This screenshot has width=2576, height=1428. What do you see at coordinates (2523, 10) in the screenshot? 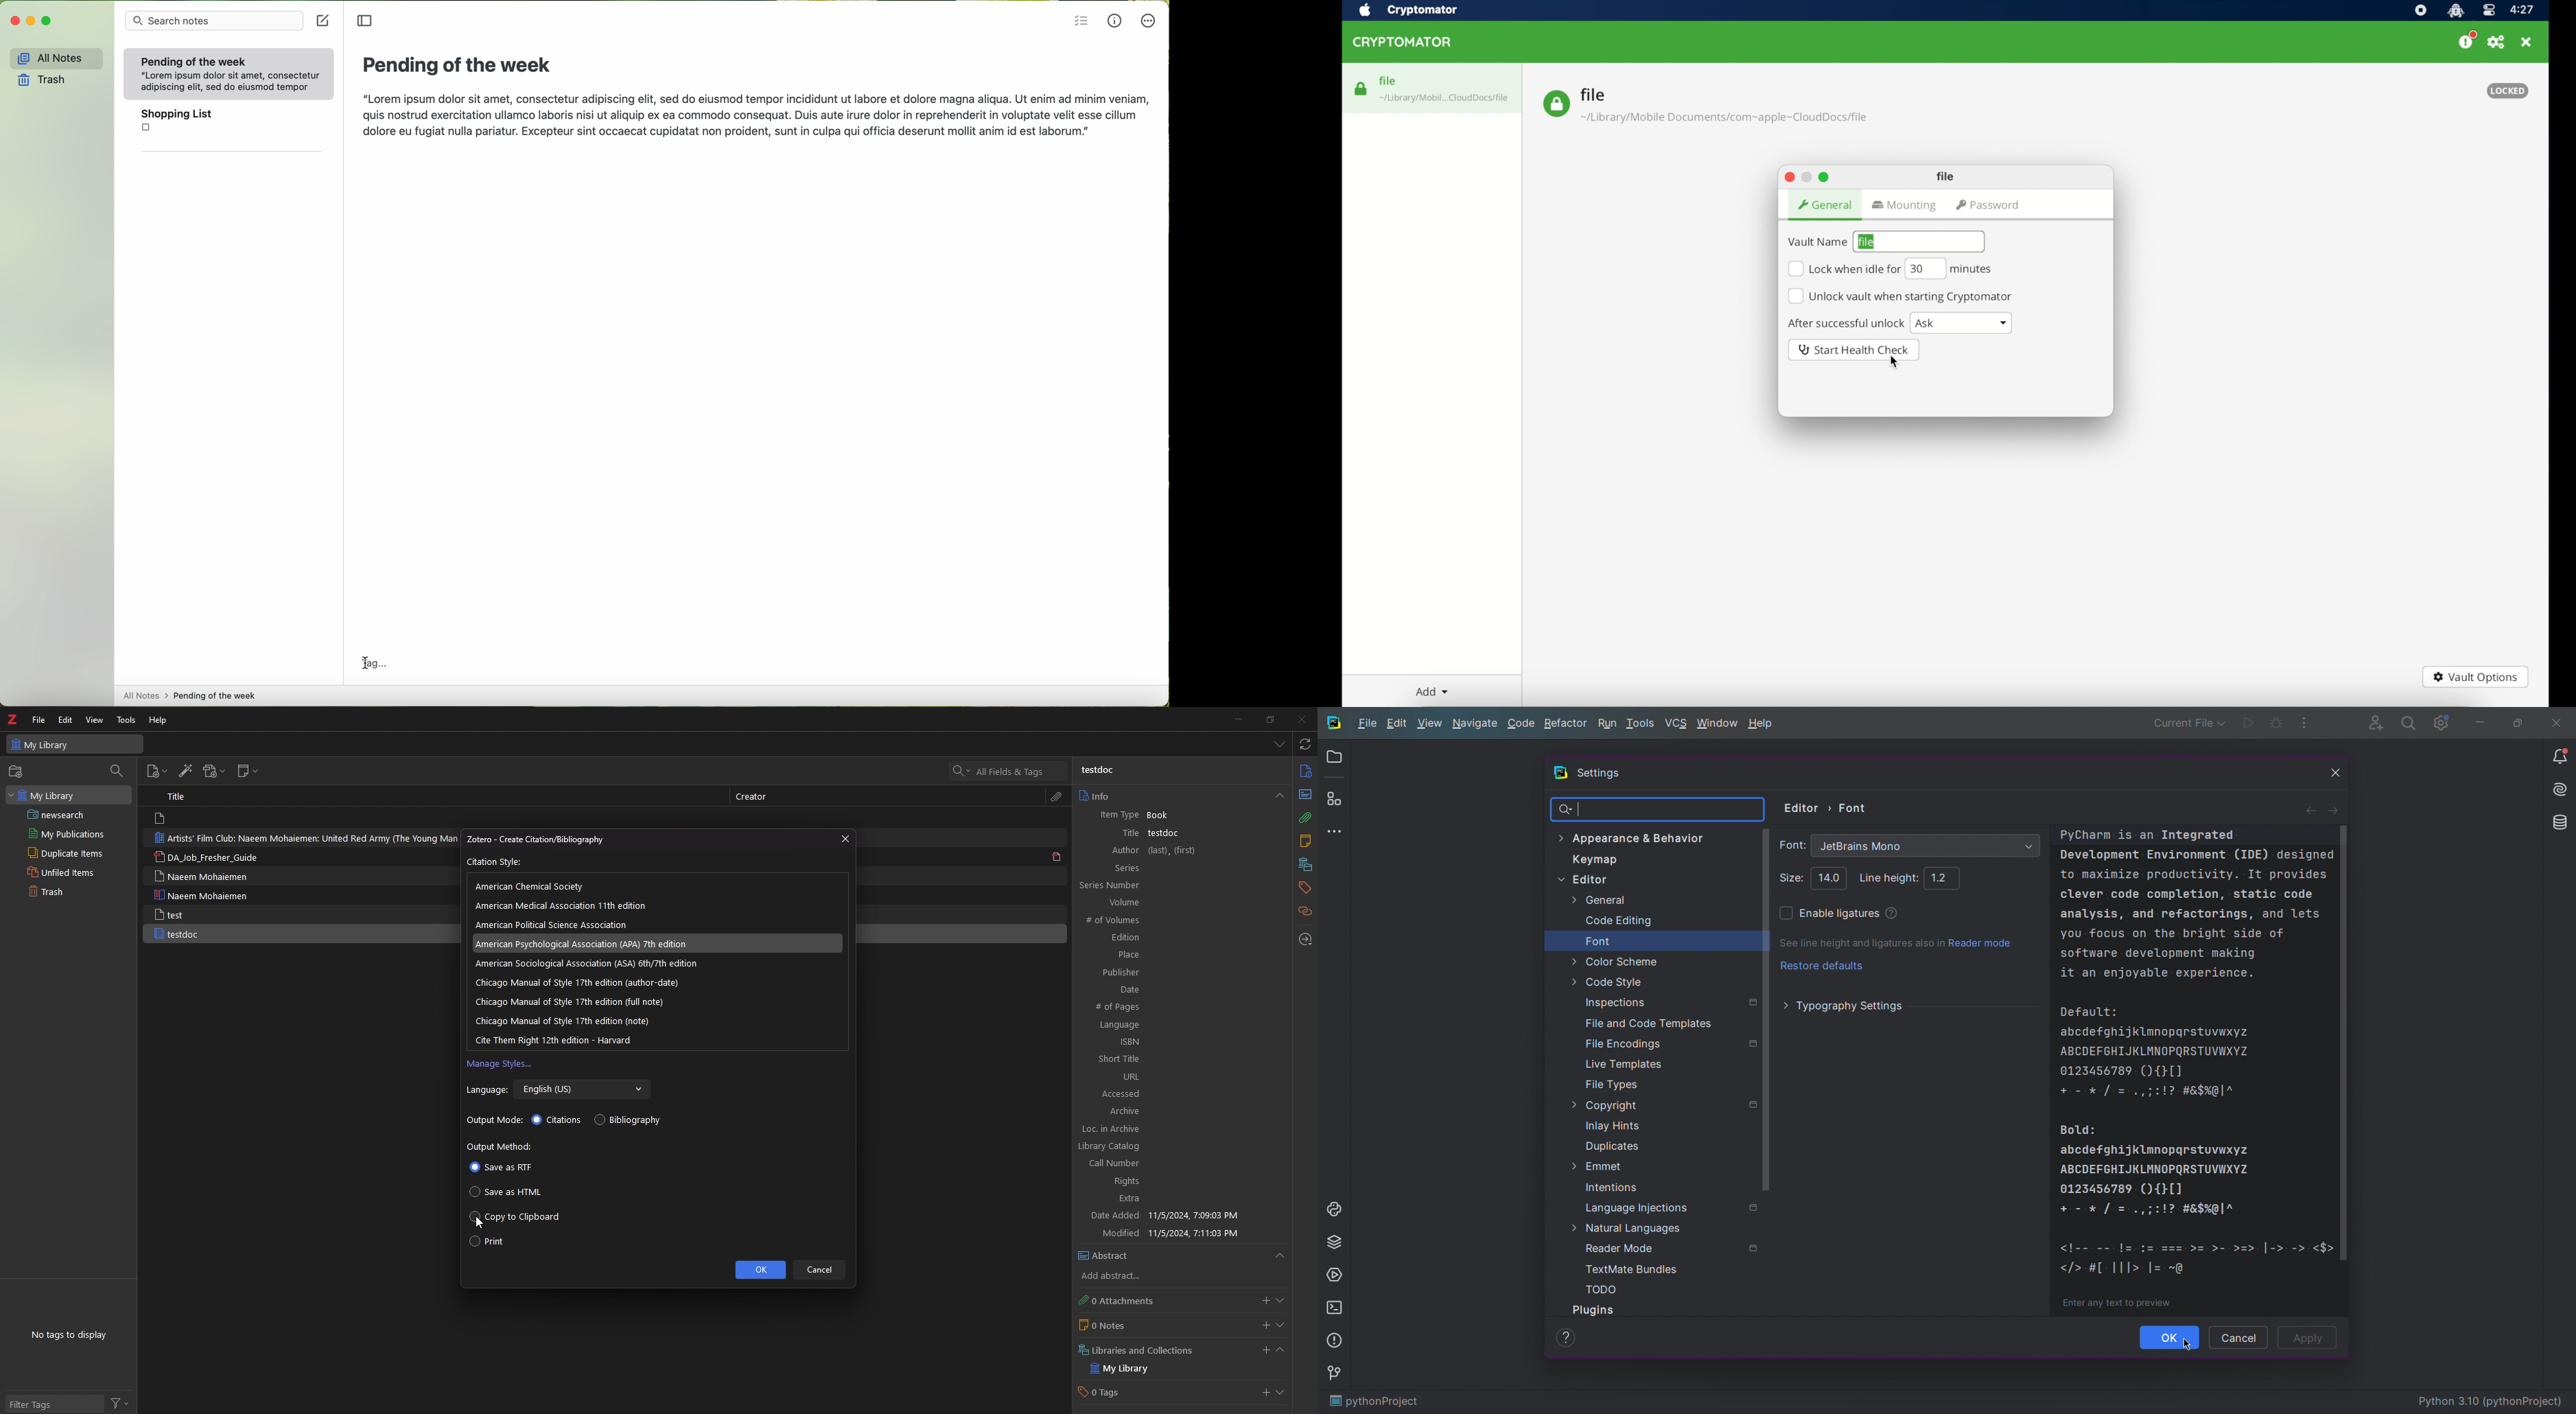
I see `time` at bounding box center [2523, 10].